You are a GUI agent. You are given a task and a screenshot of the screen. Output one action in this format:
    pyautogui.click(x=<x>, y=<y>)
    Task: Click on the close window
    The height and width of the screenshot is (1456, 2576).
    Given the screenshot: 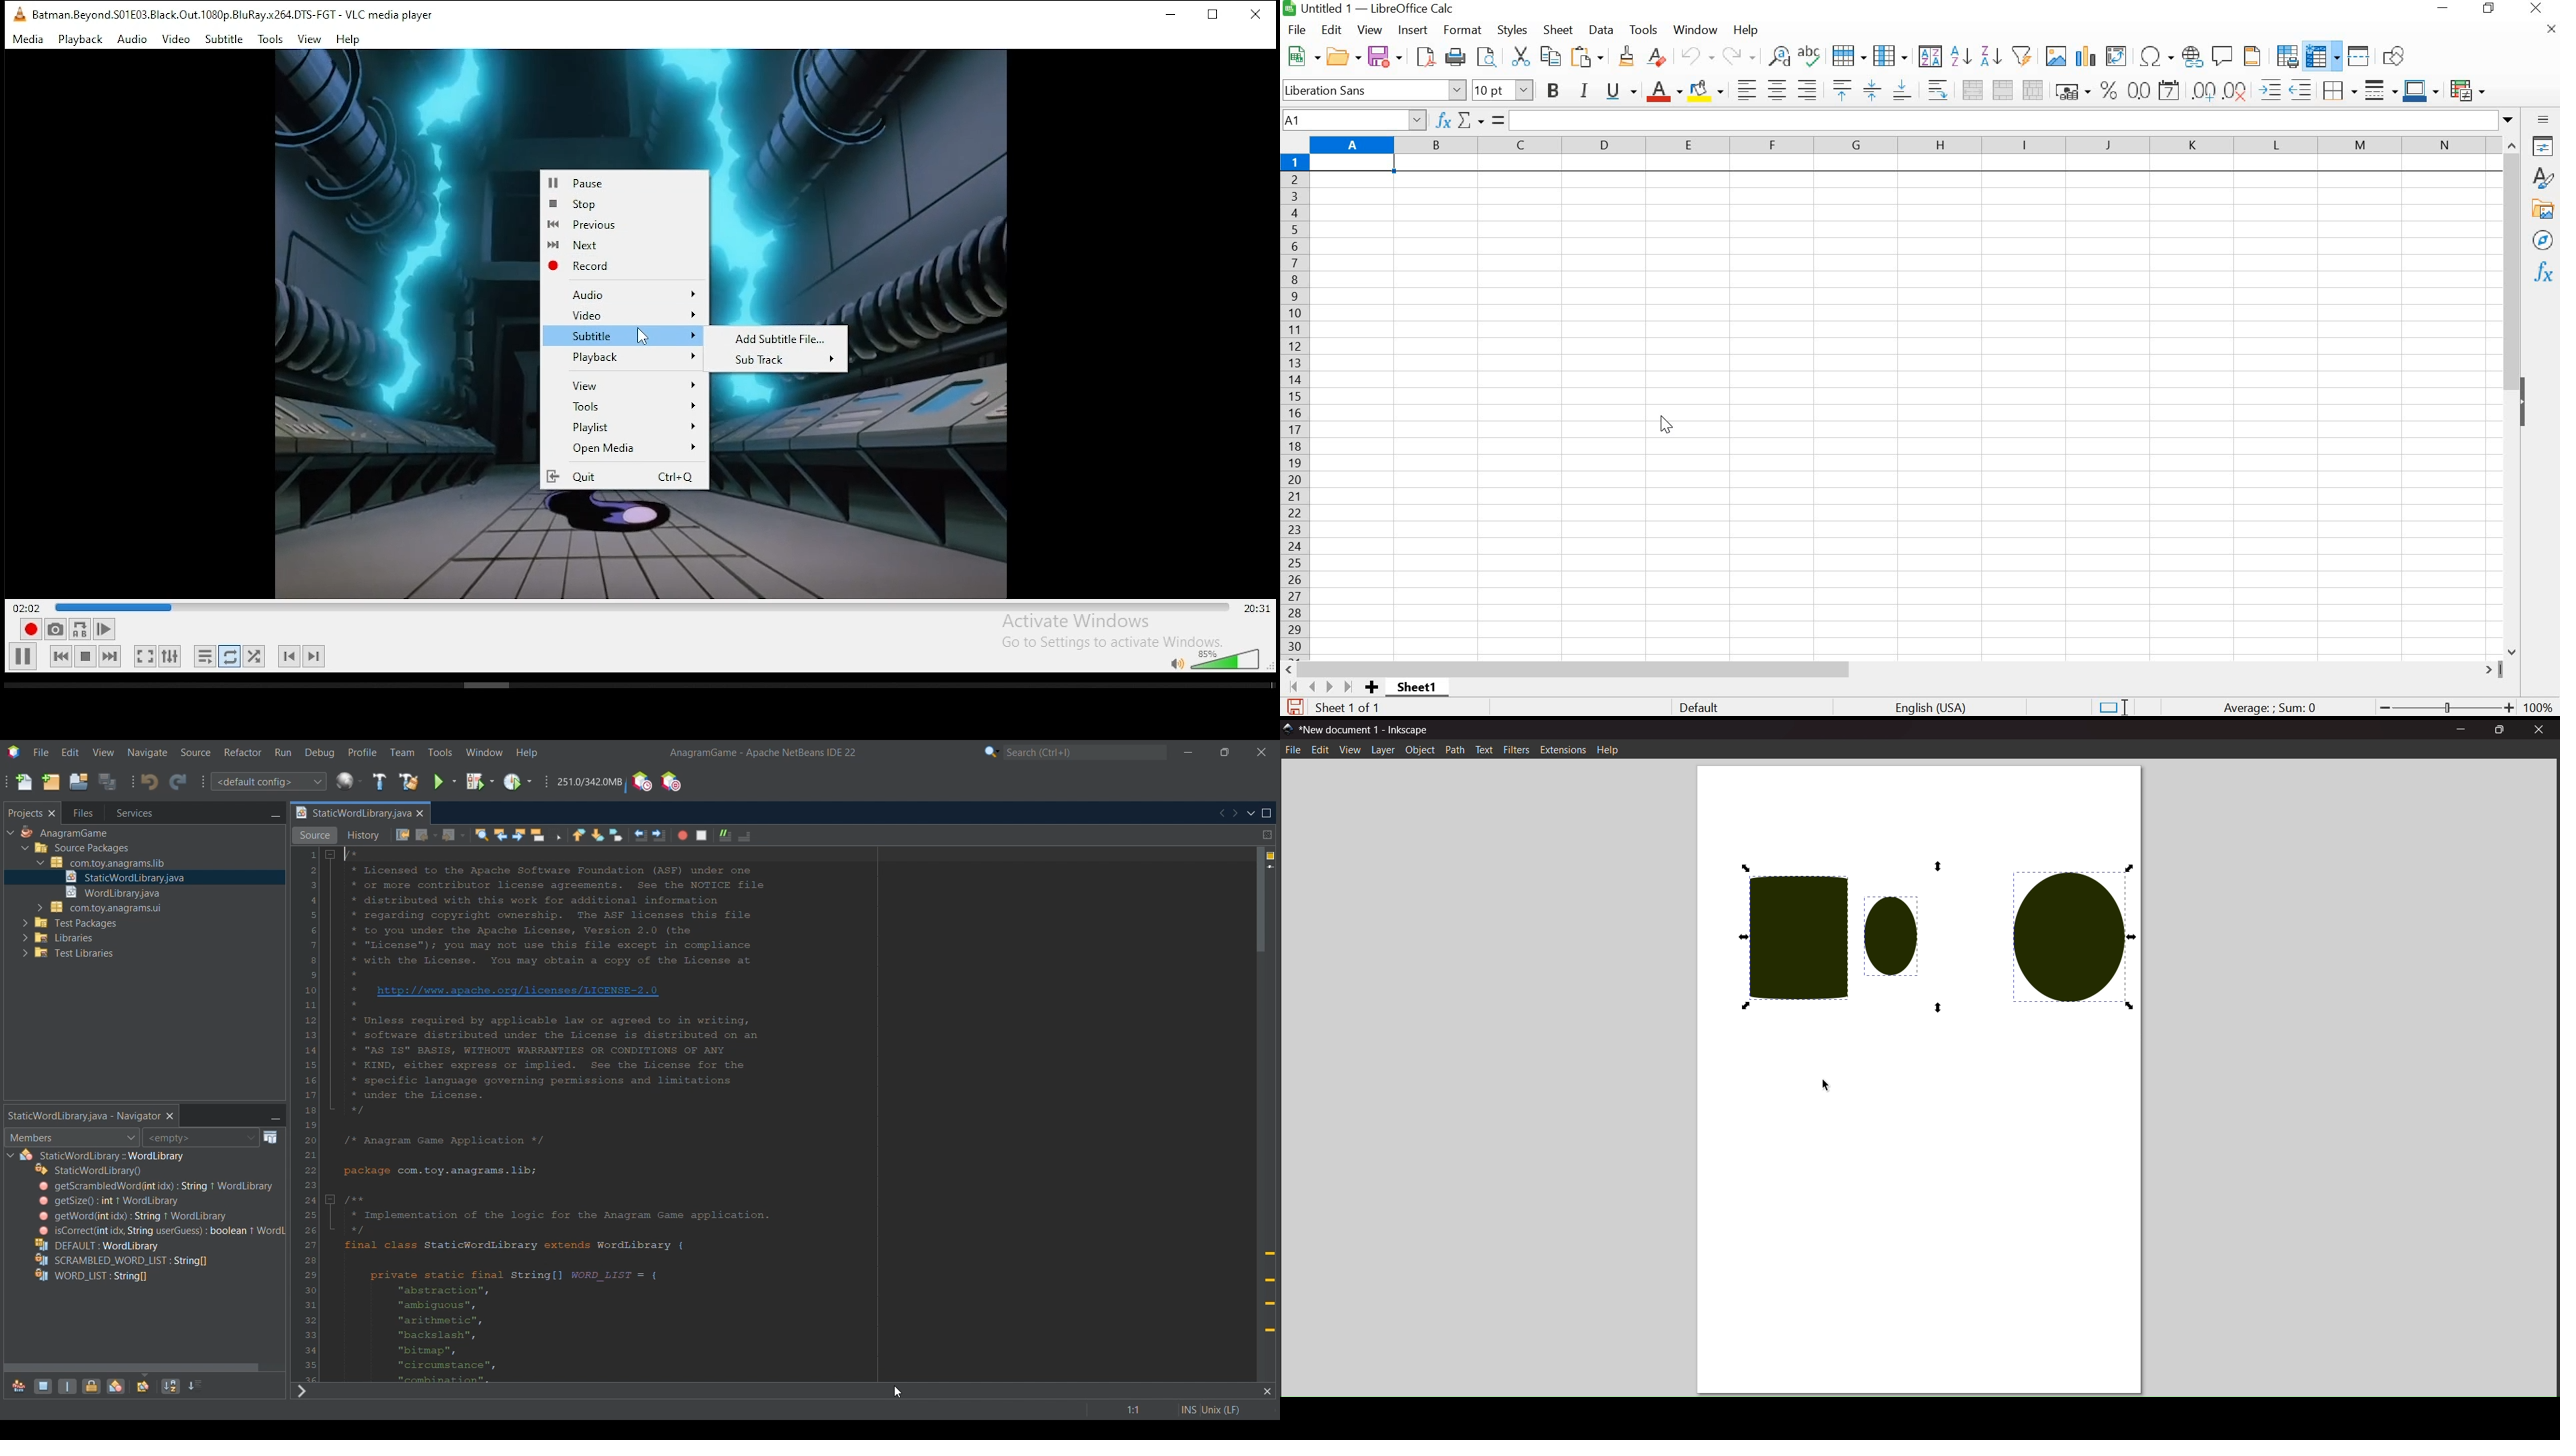 What is the action you would take?
    pyautogui.click(x=1256, y=13)
    